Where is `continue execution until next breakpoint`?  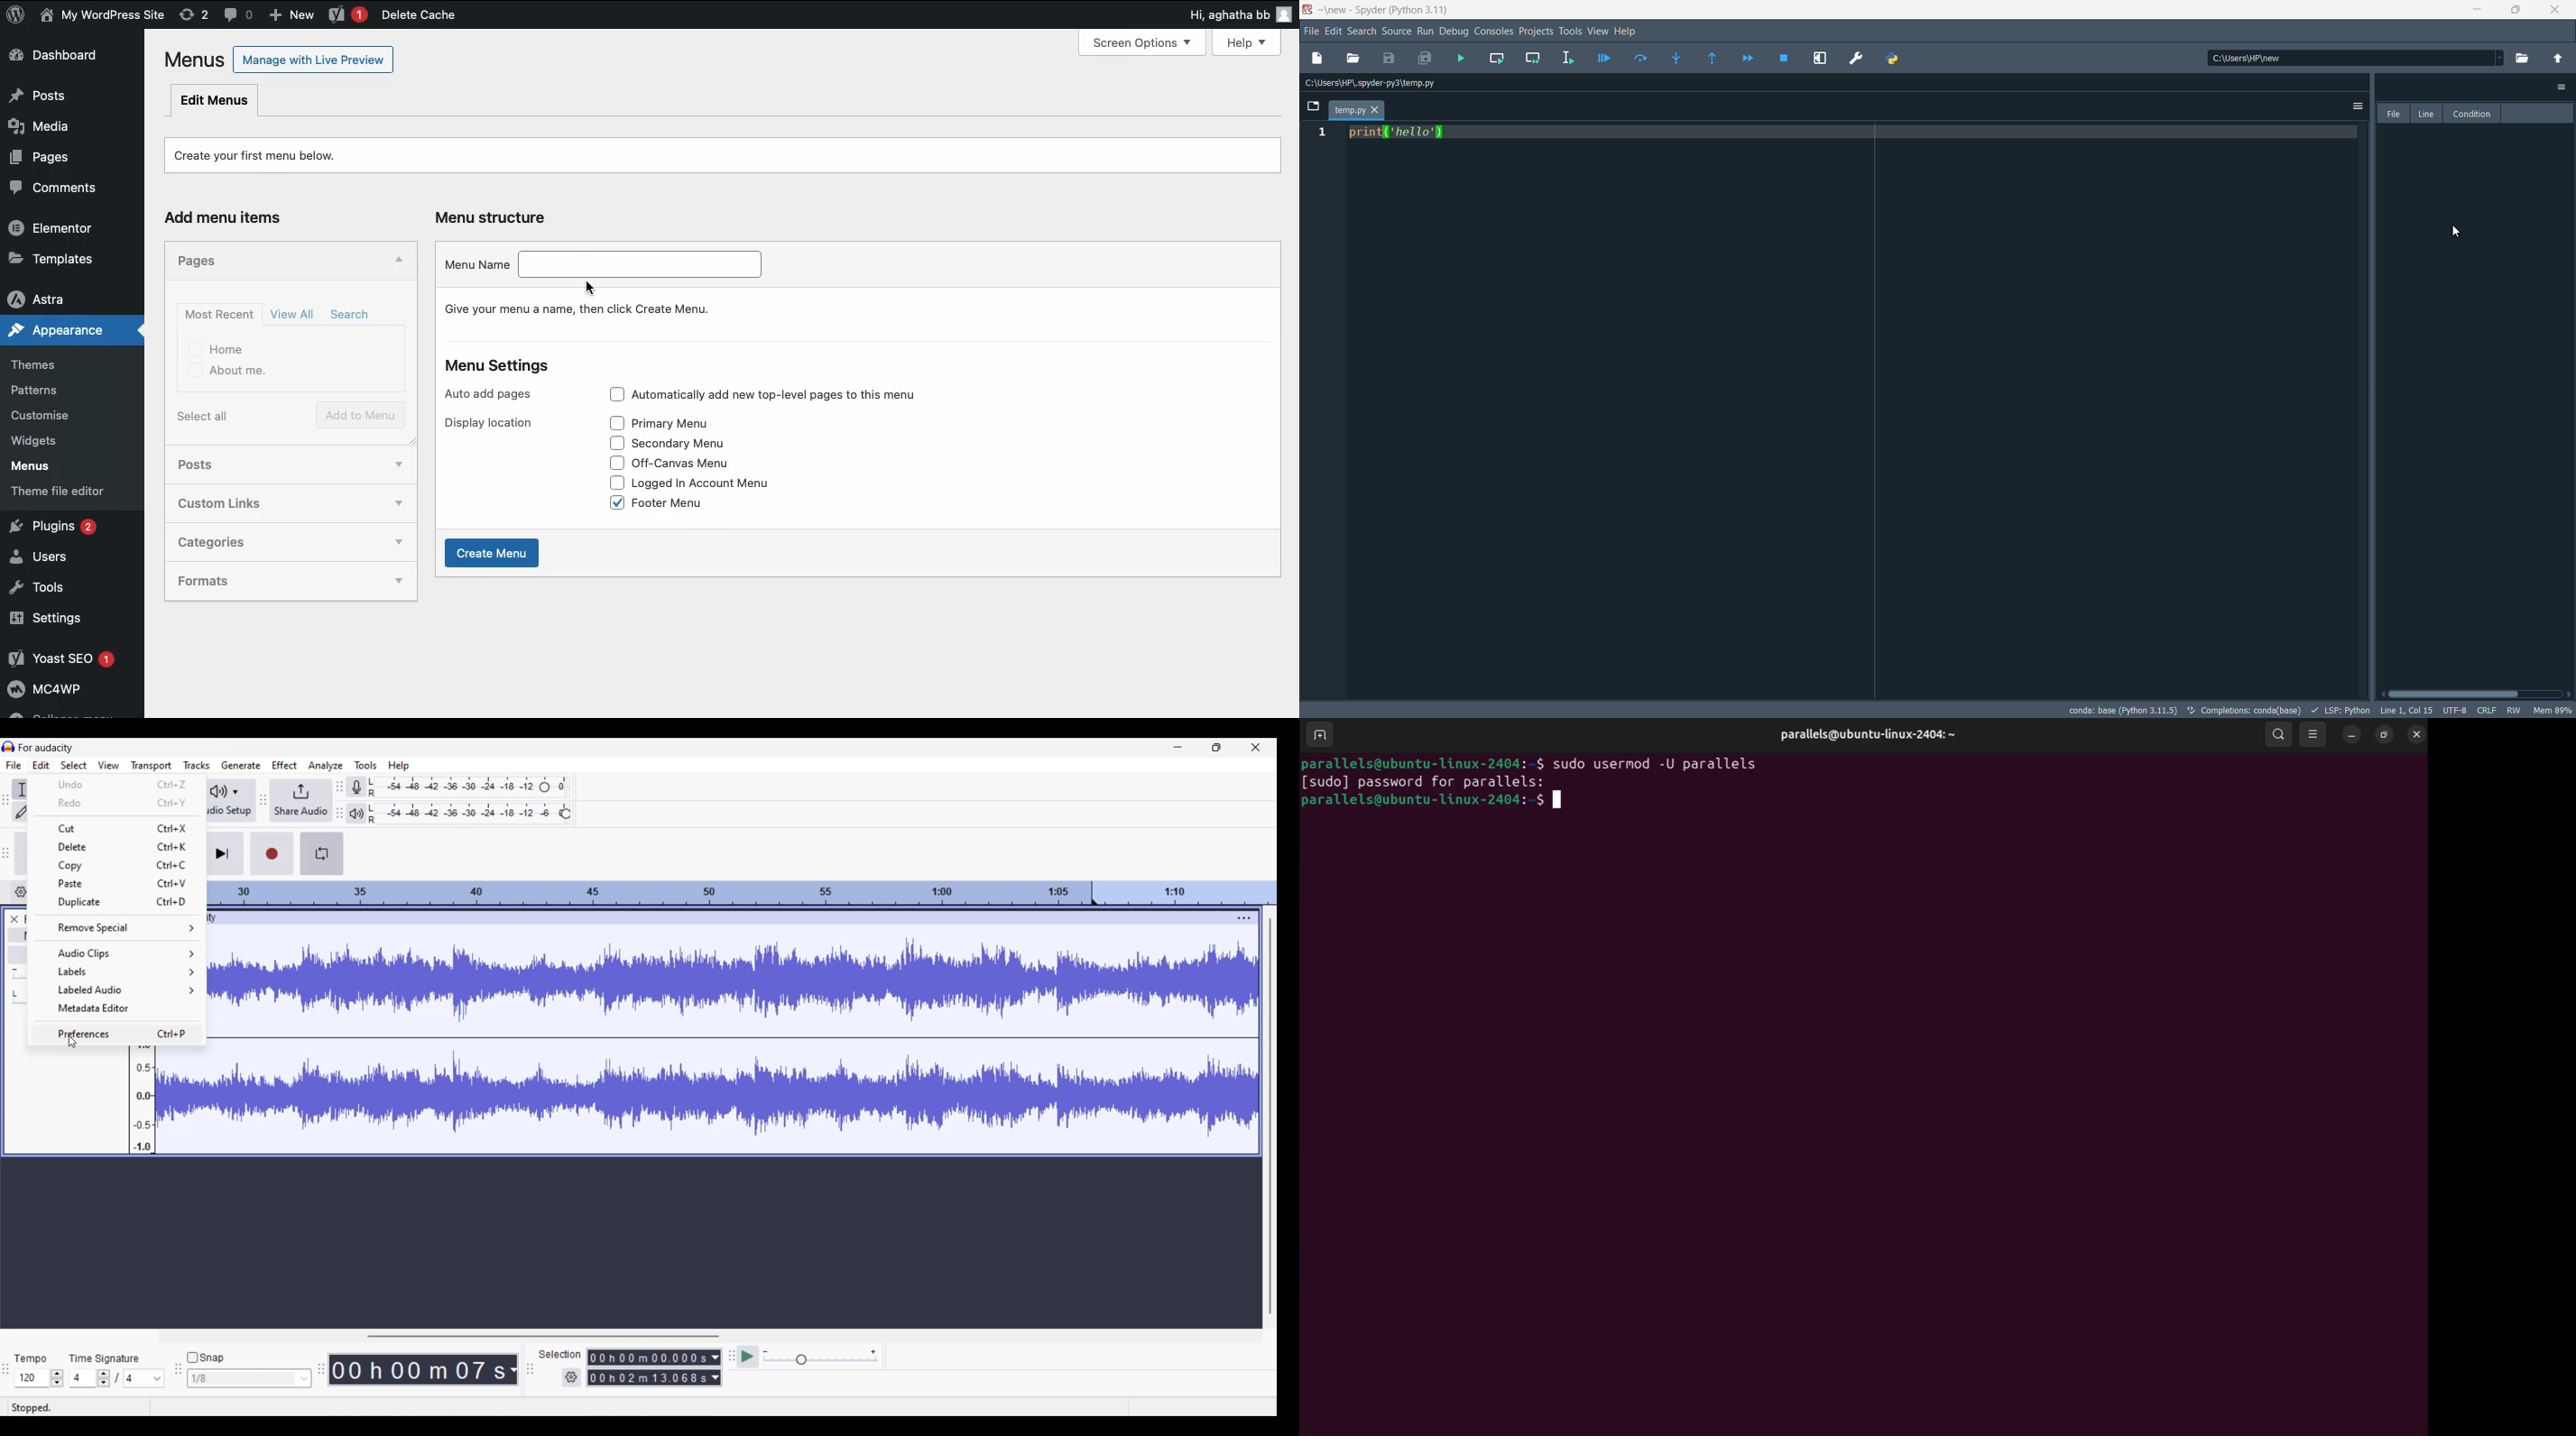
continue execution until next breakpoint is located at coordinates (1747, 59).